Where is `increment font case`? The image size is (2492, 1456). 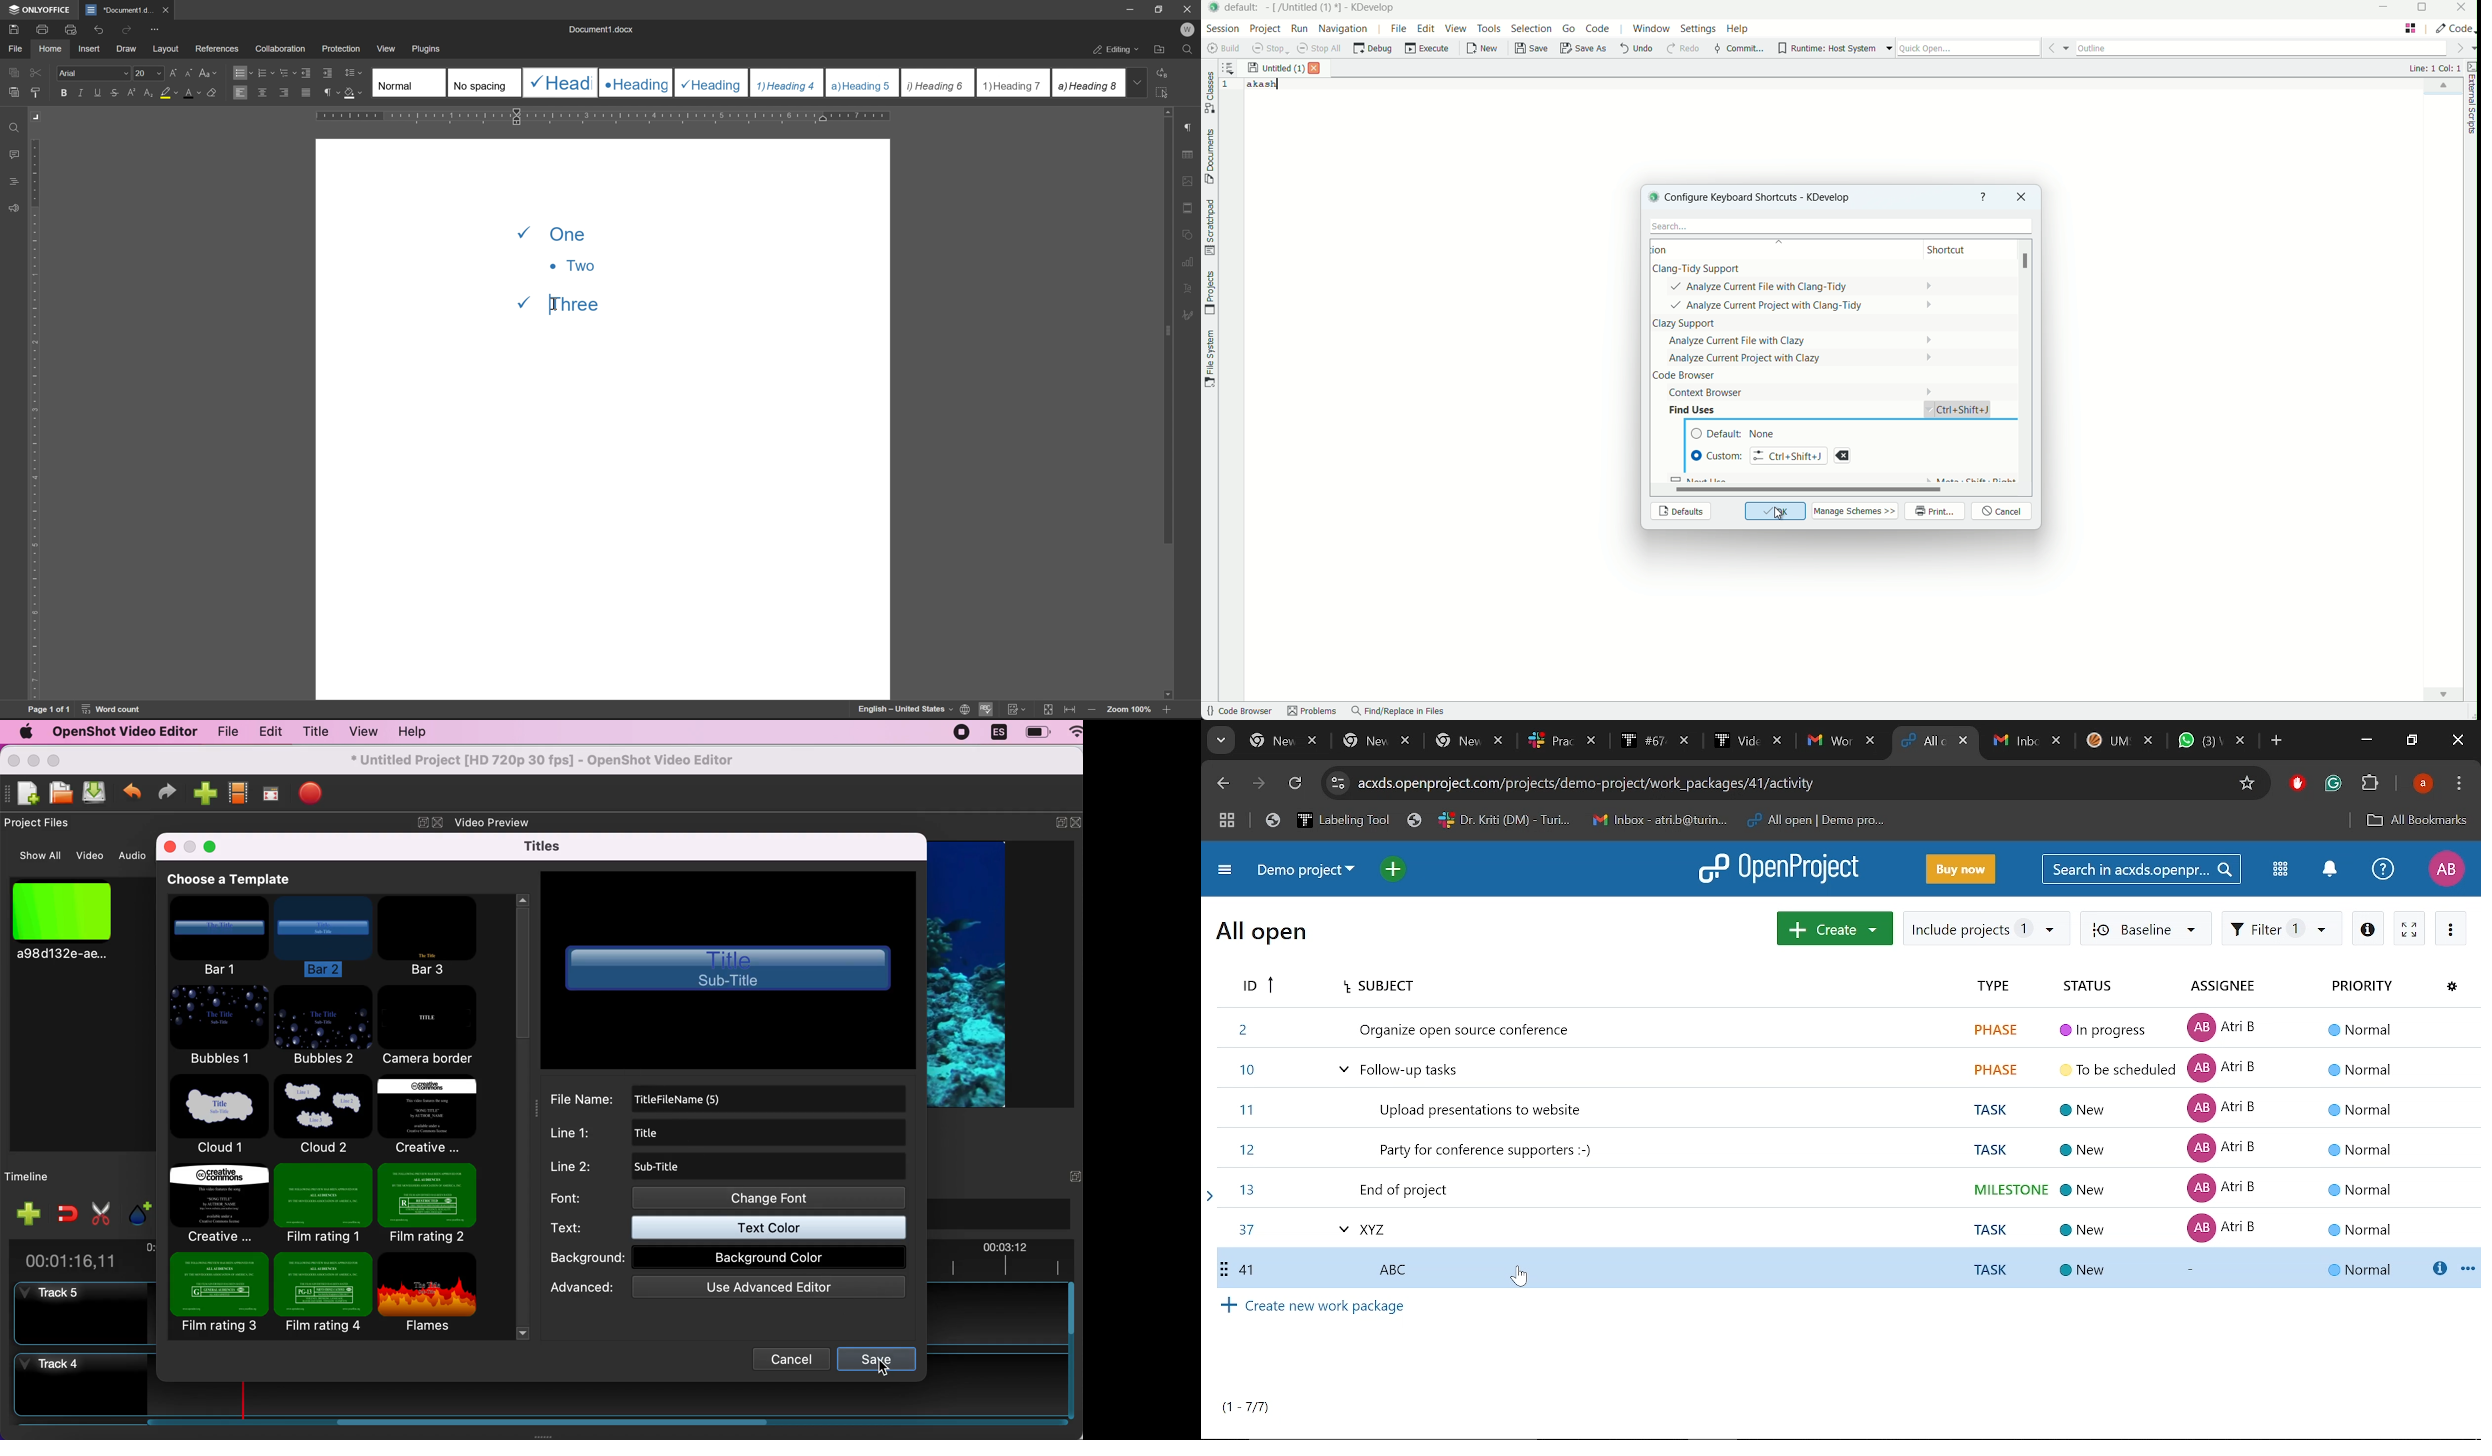 increment font case is located at coordinates (172, 71).